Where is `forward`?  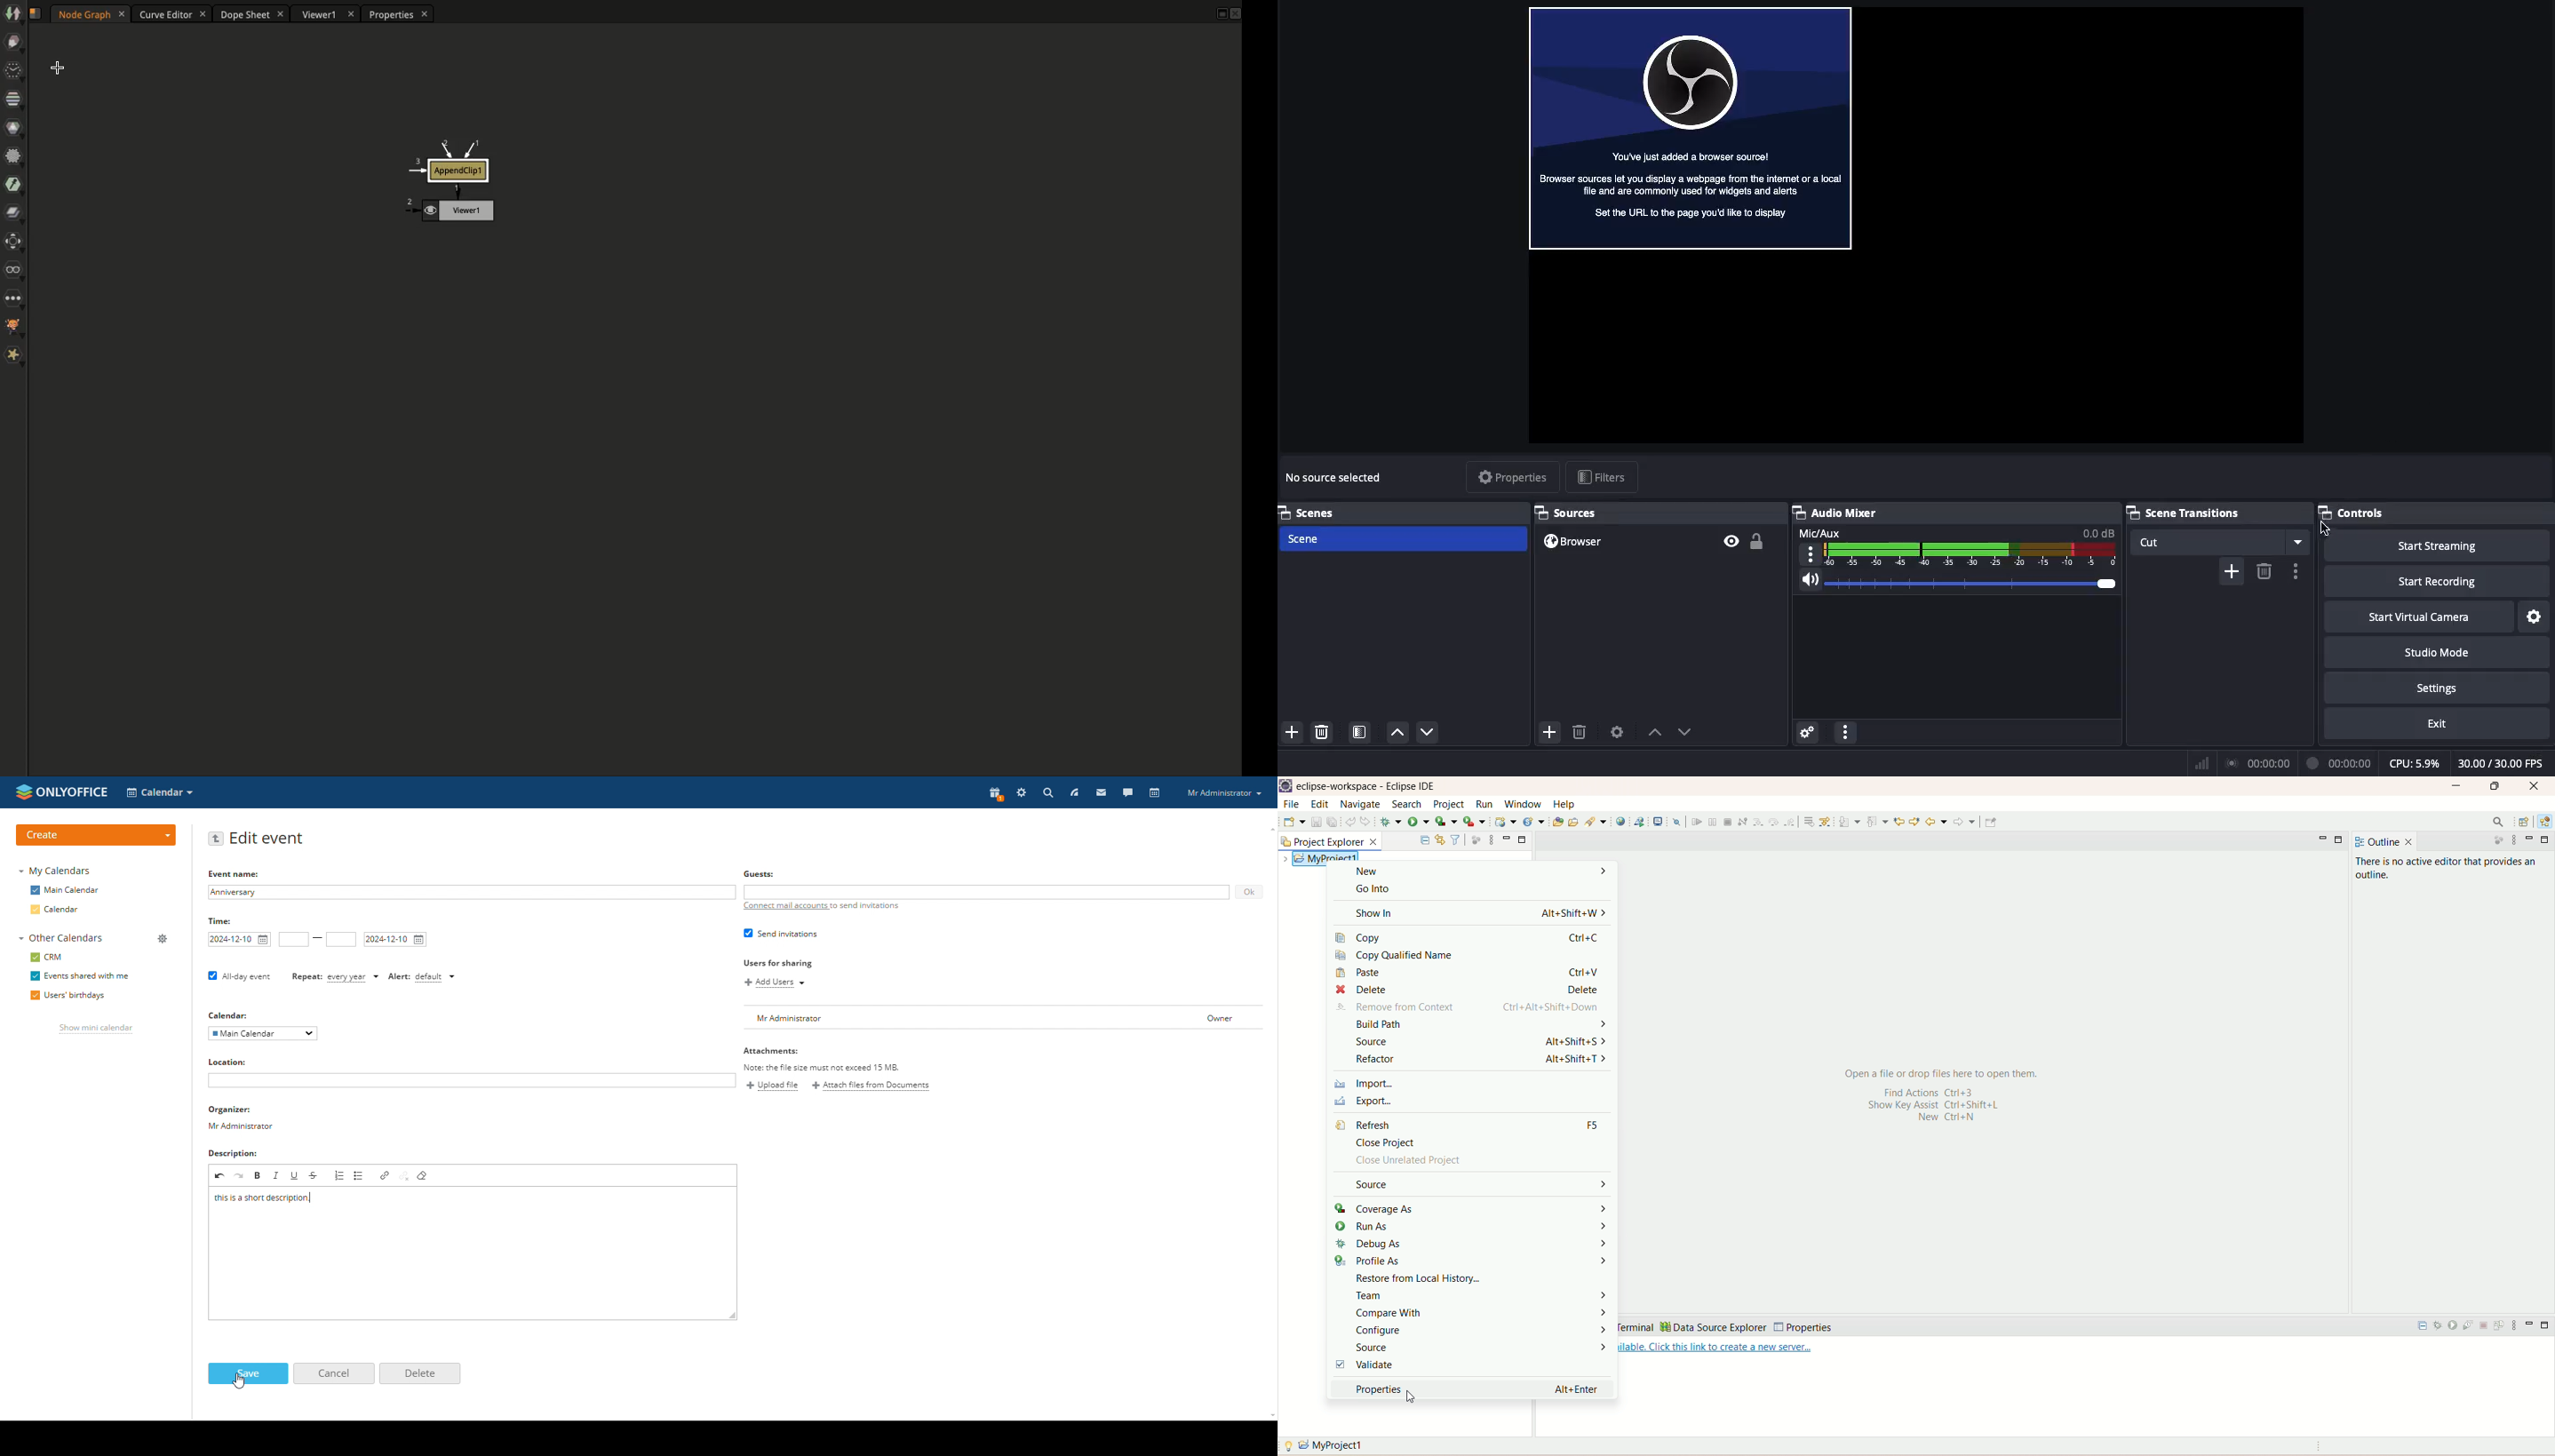 forward is located at coordinates (1965, 822).